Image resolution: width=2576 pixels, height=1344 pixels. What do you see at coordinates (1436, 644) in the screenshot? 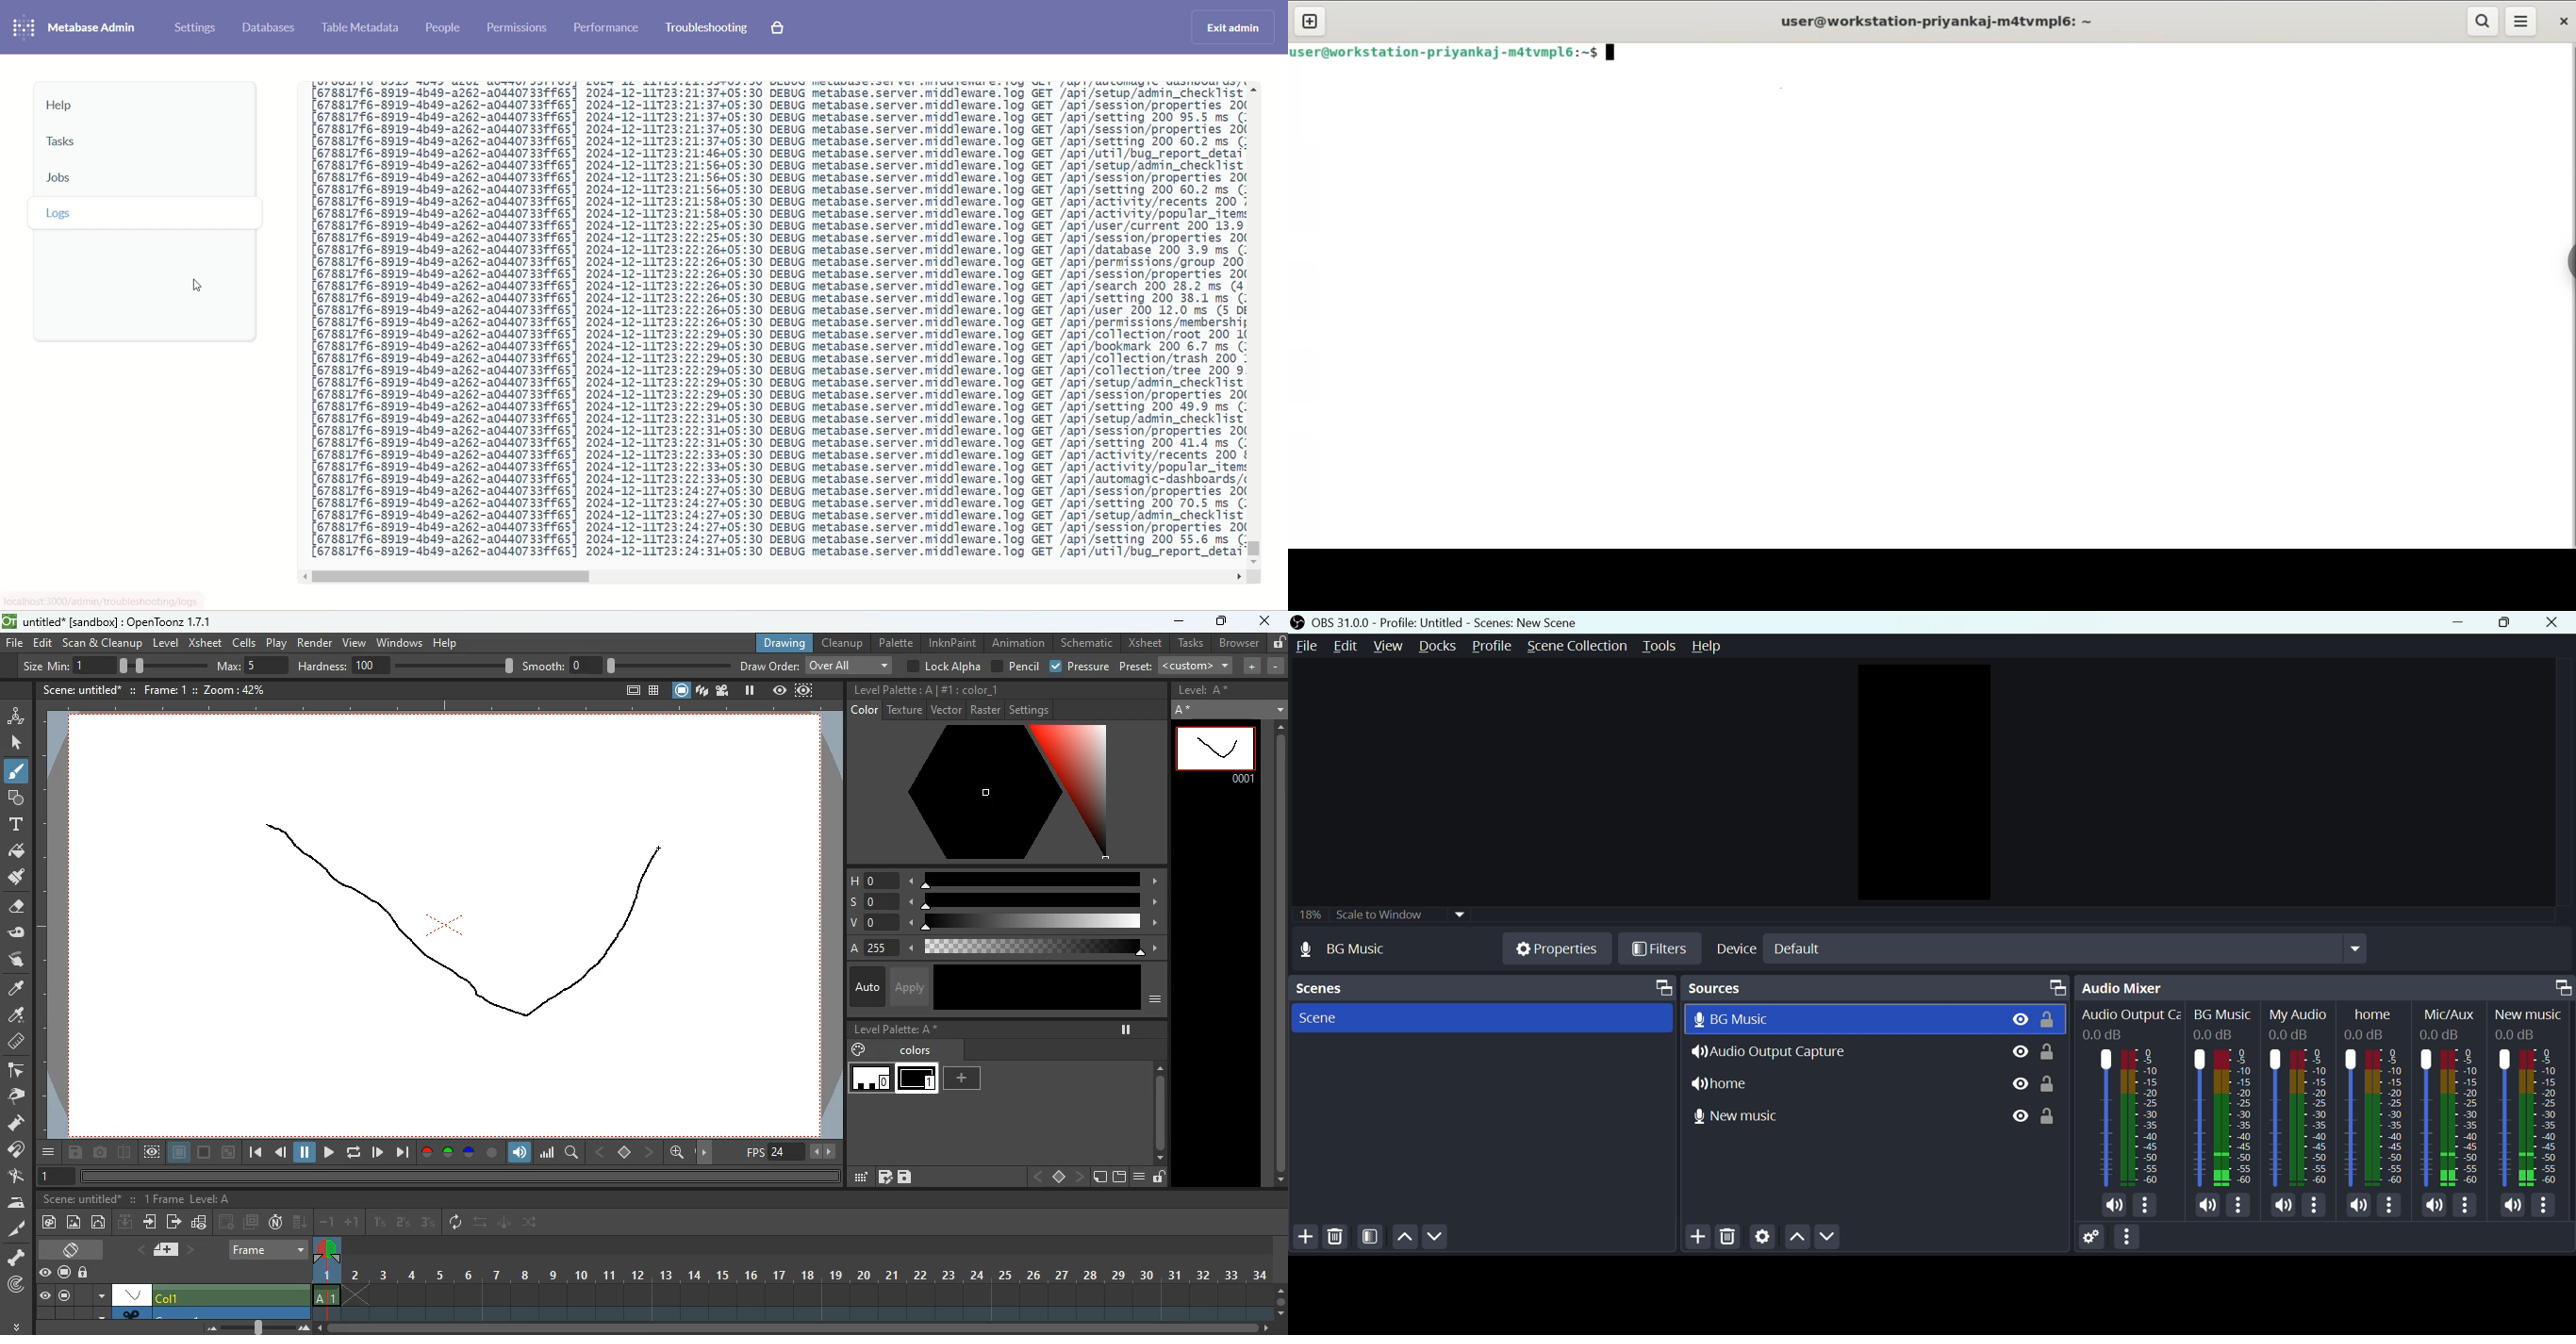
I see `Docks` at bounding box center [1436, 644].